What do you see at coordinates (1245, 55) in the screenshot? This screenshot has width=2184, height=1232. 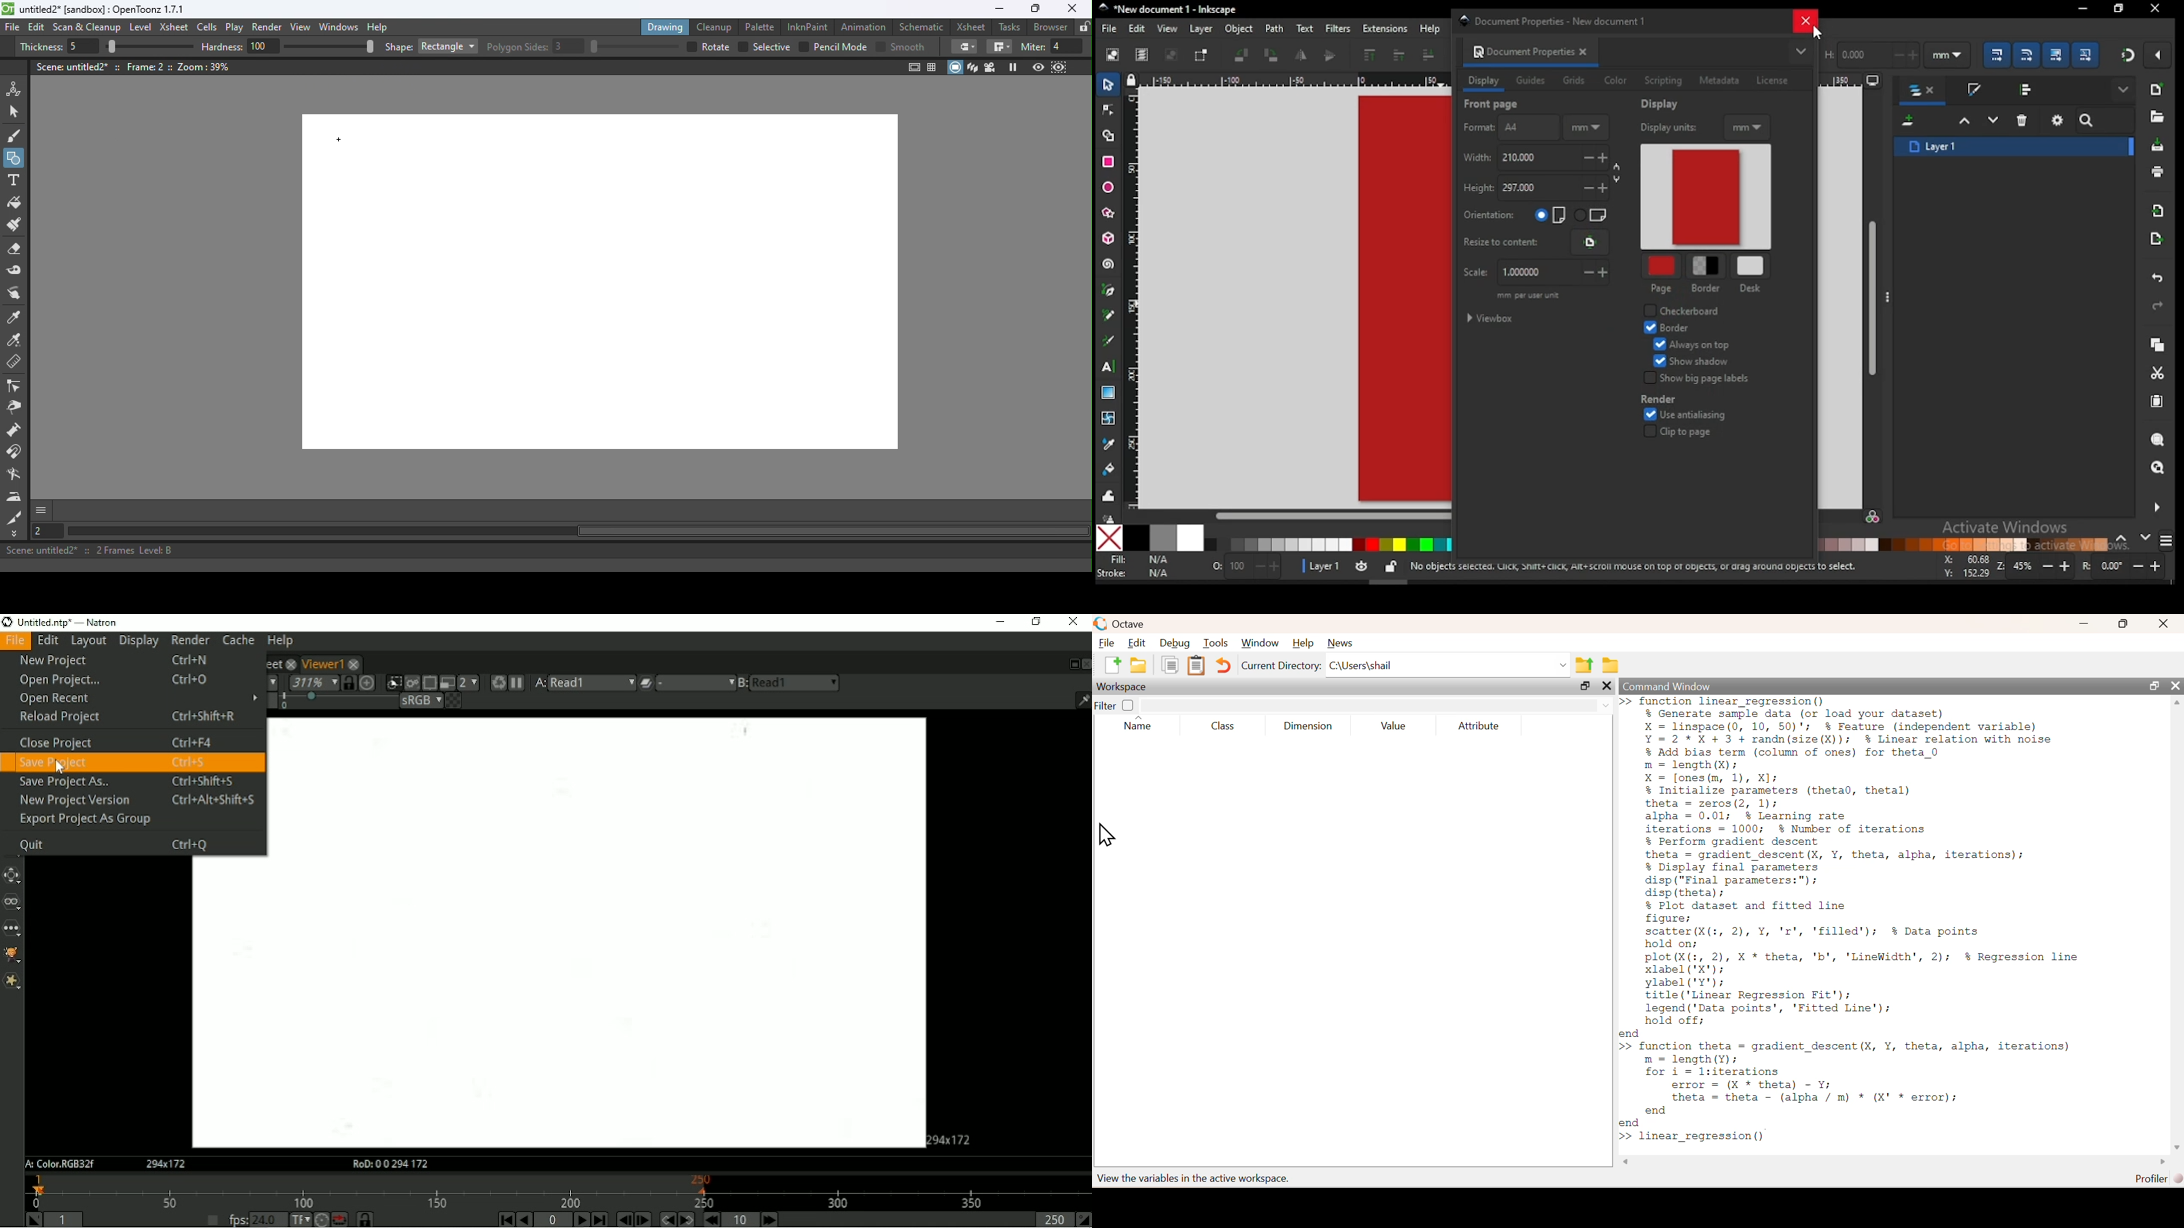 I see `object rotate 90 CCW` at bounding box center [1245, 55].